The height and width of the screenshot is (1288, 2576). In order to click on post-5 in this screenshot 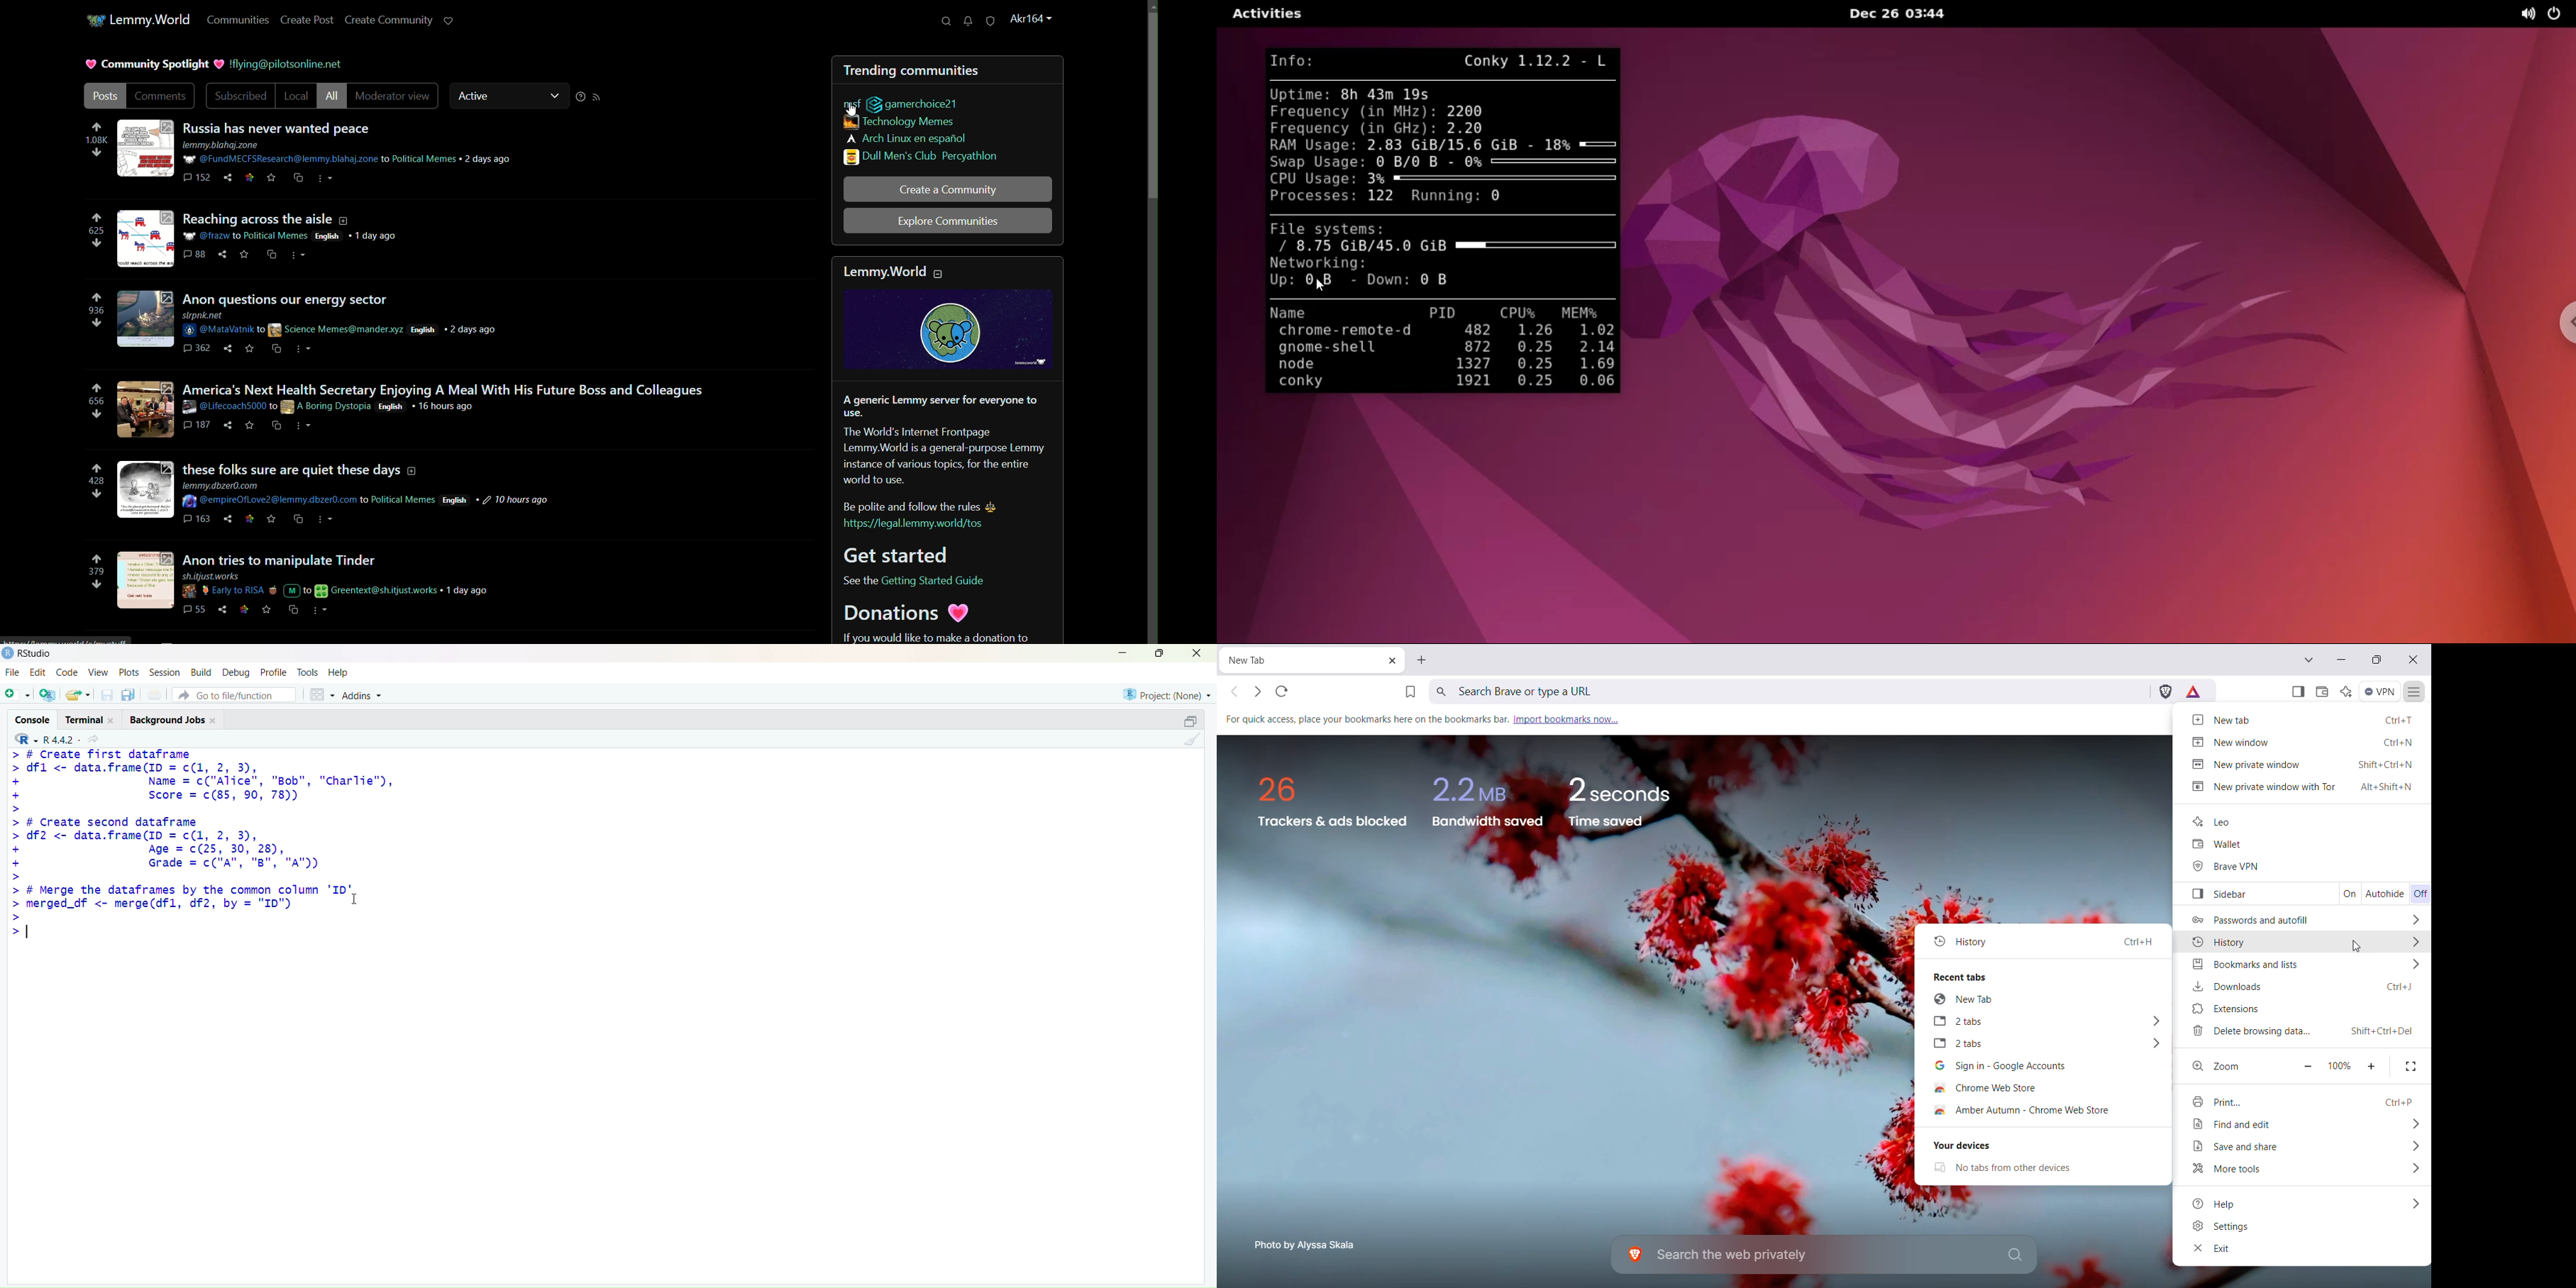, I will do `click(302, 468)`.